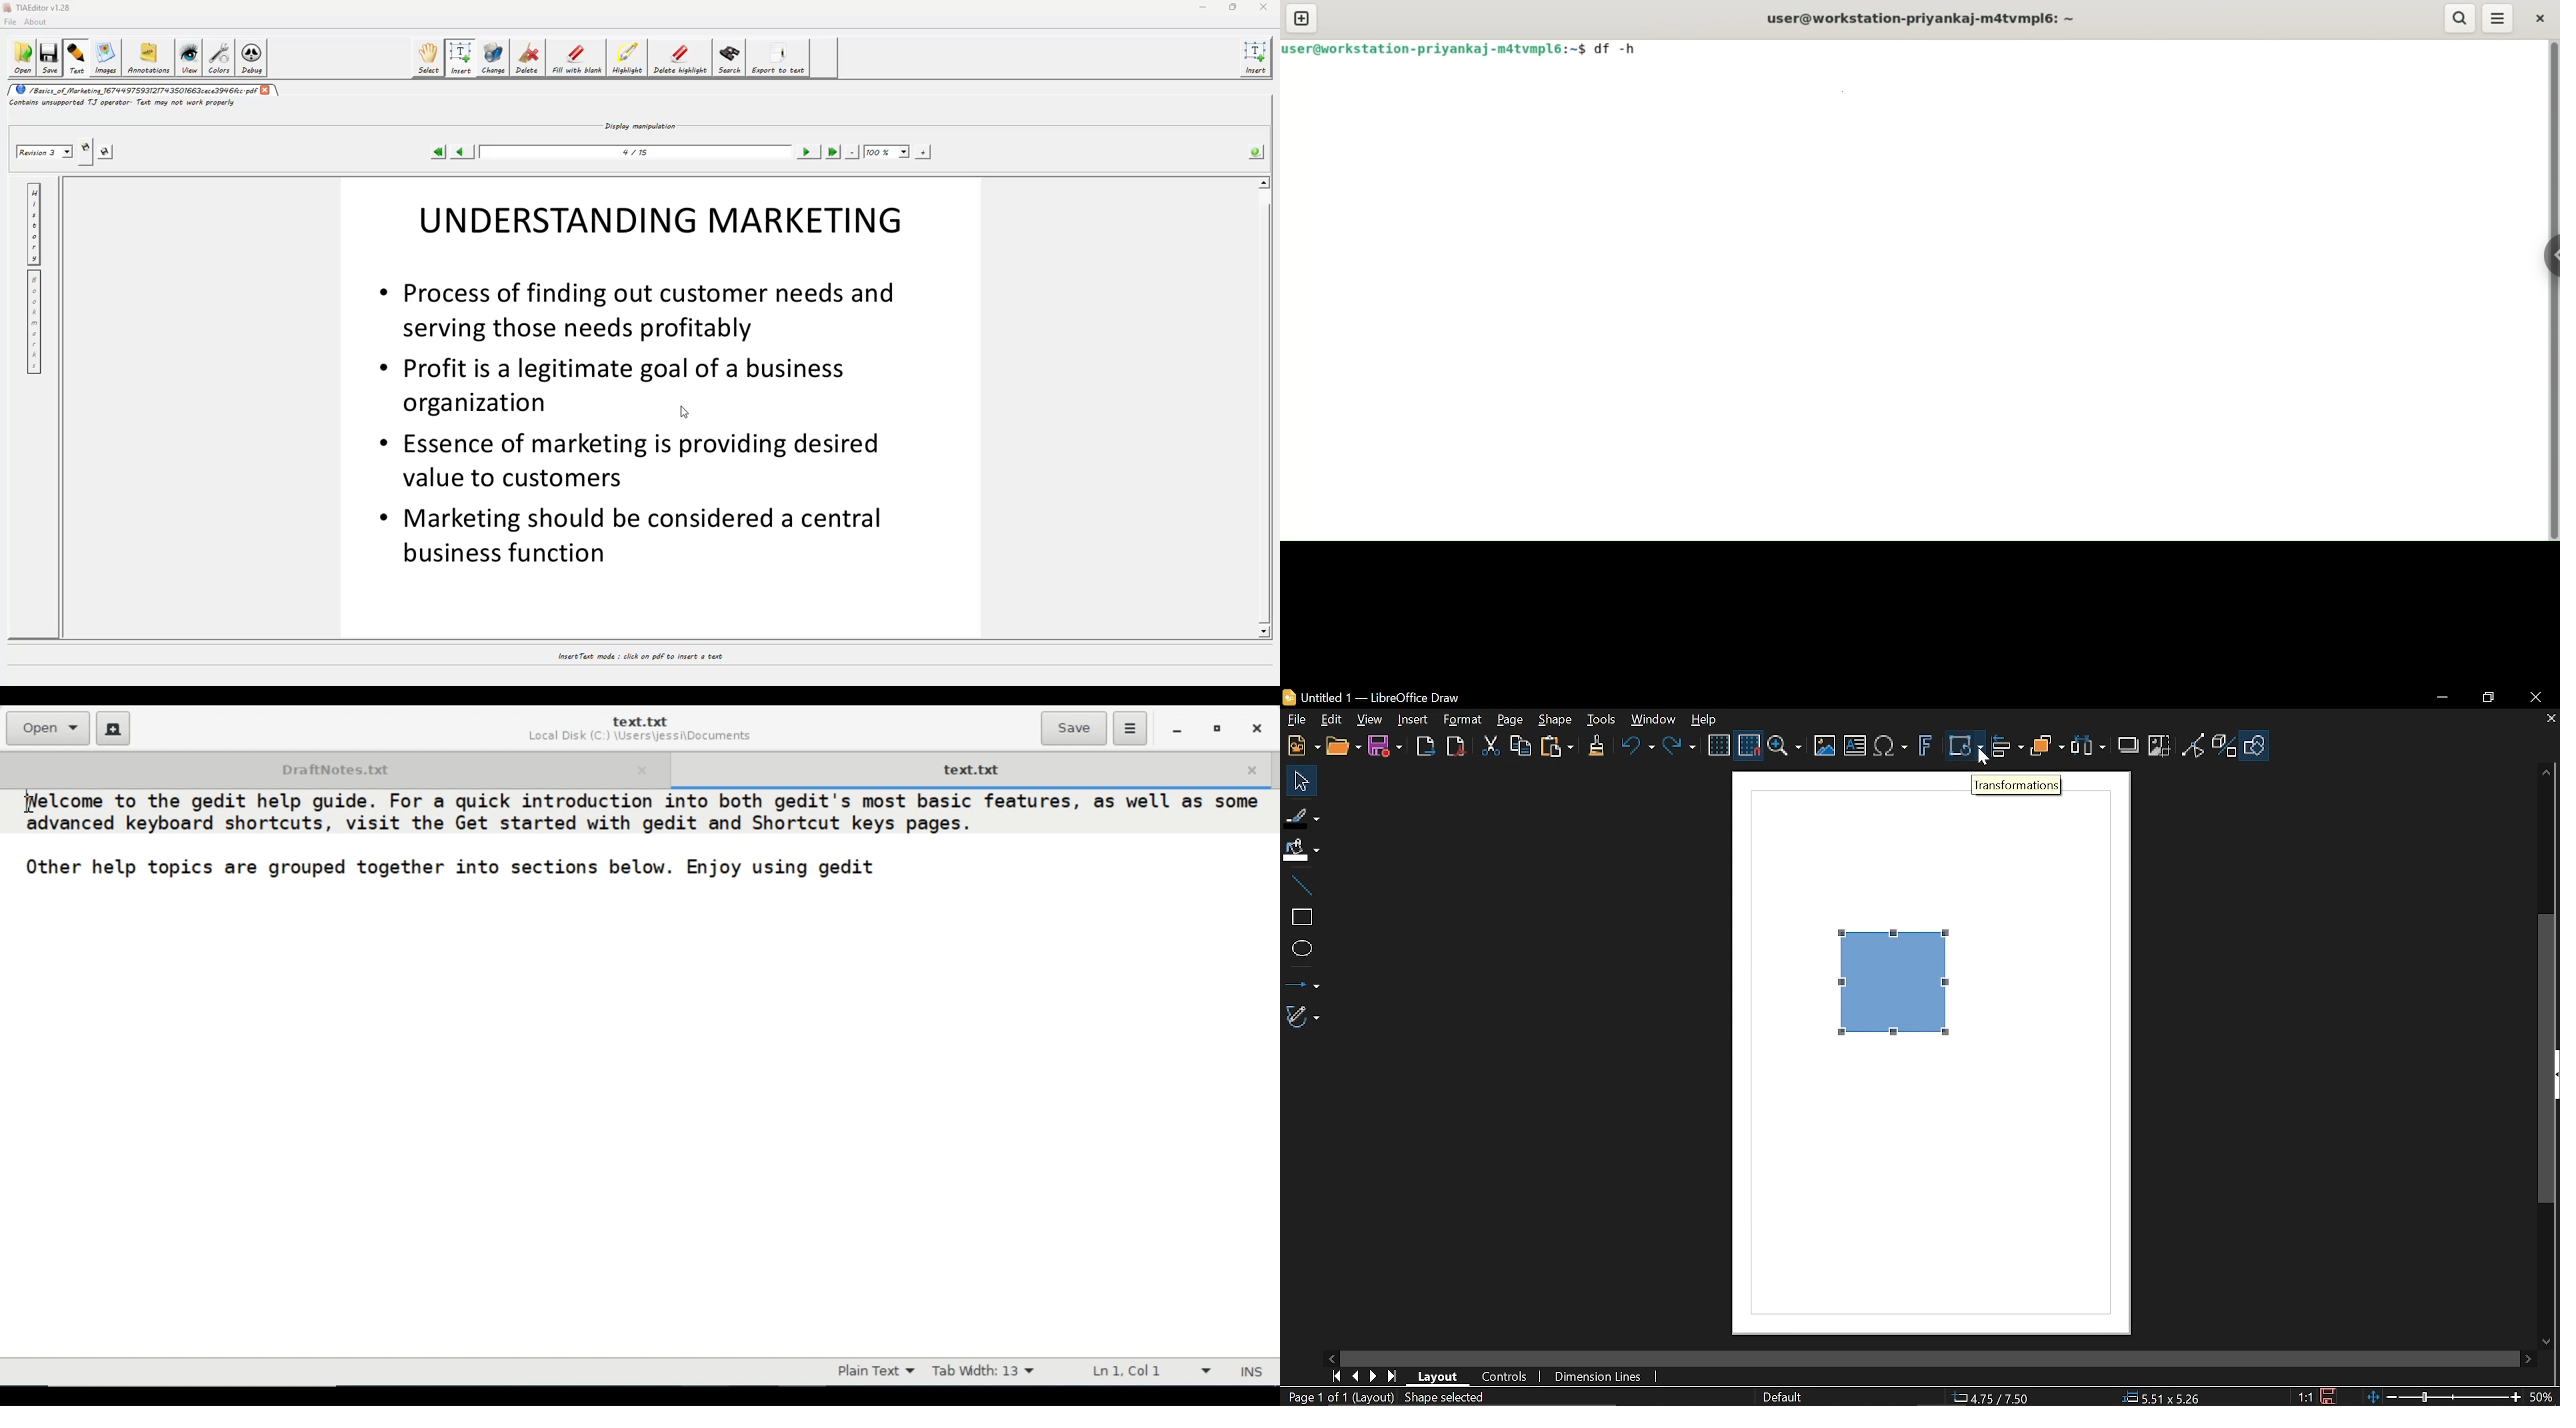 This screenshot has height=1428, width=2576. What do you see at coordinates (1302, 745) in the screenshot?
I see `New` at bounding box center [1302, 745].